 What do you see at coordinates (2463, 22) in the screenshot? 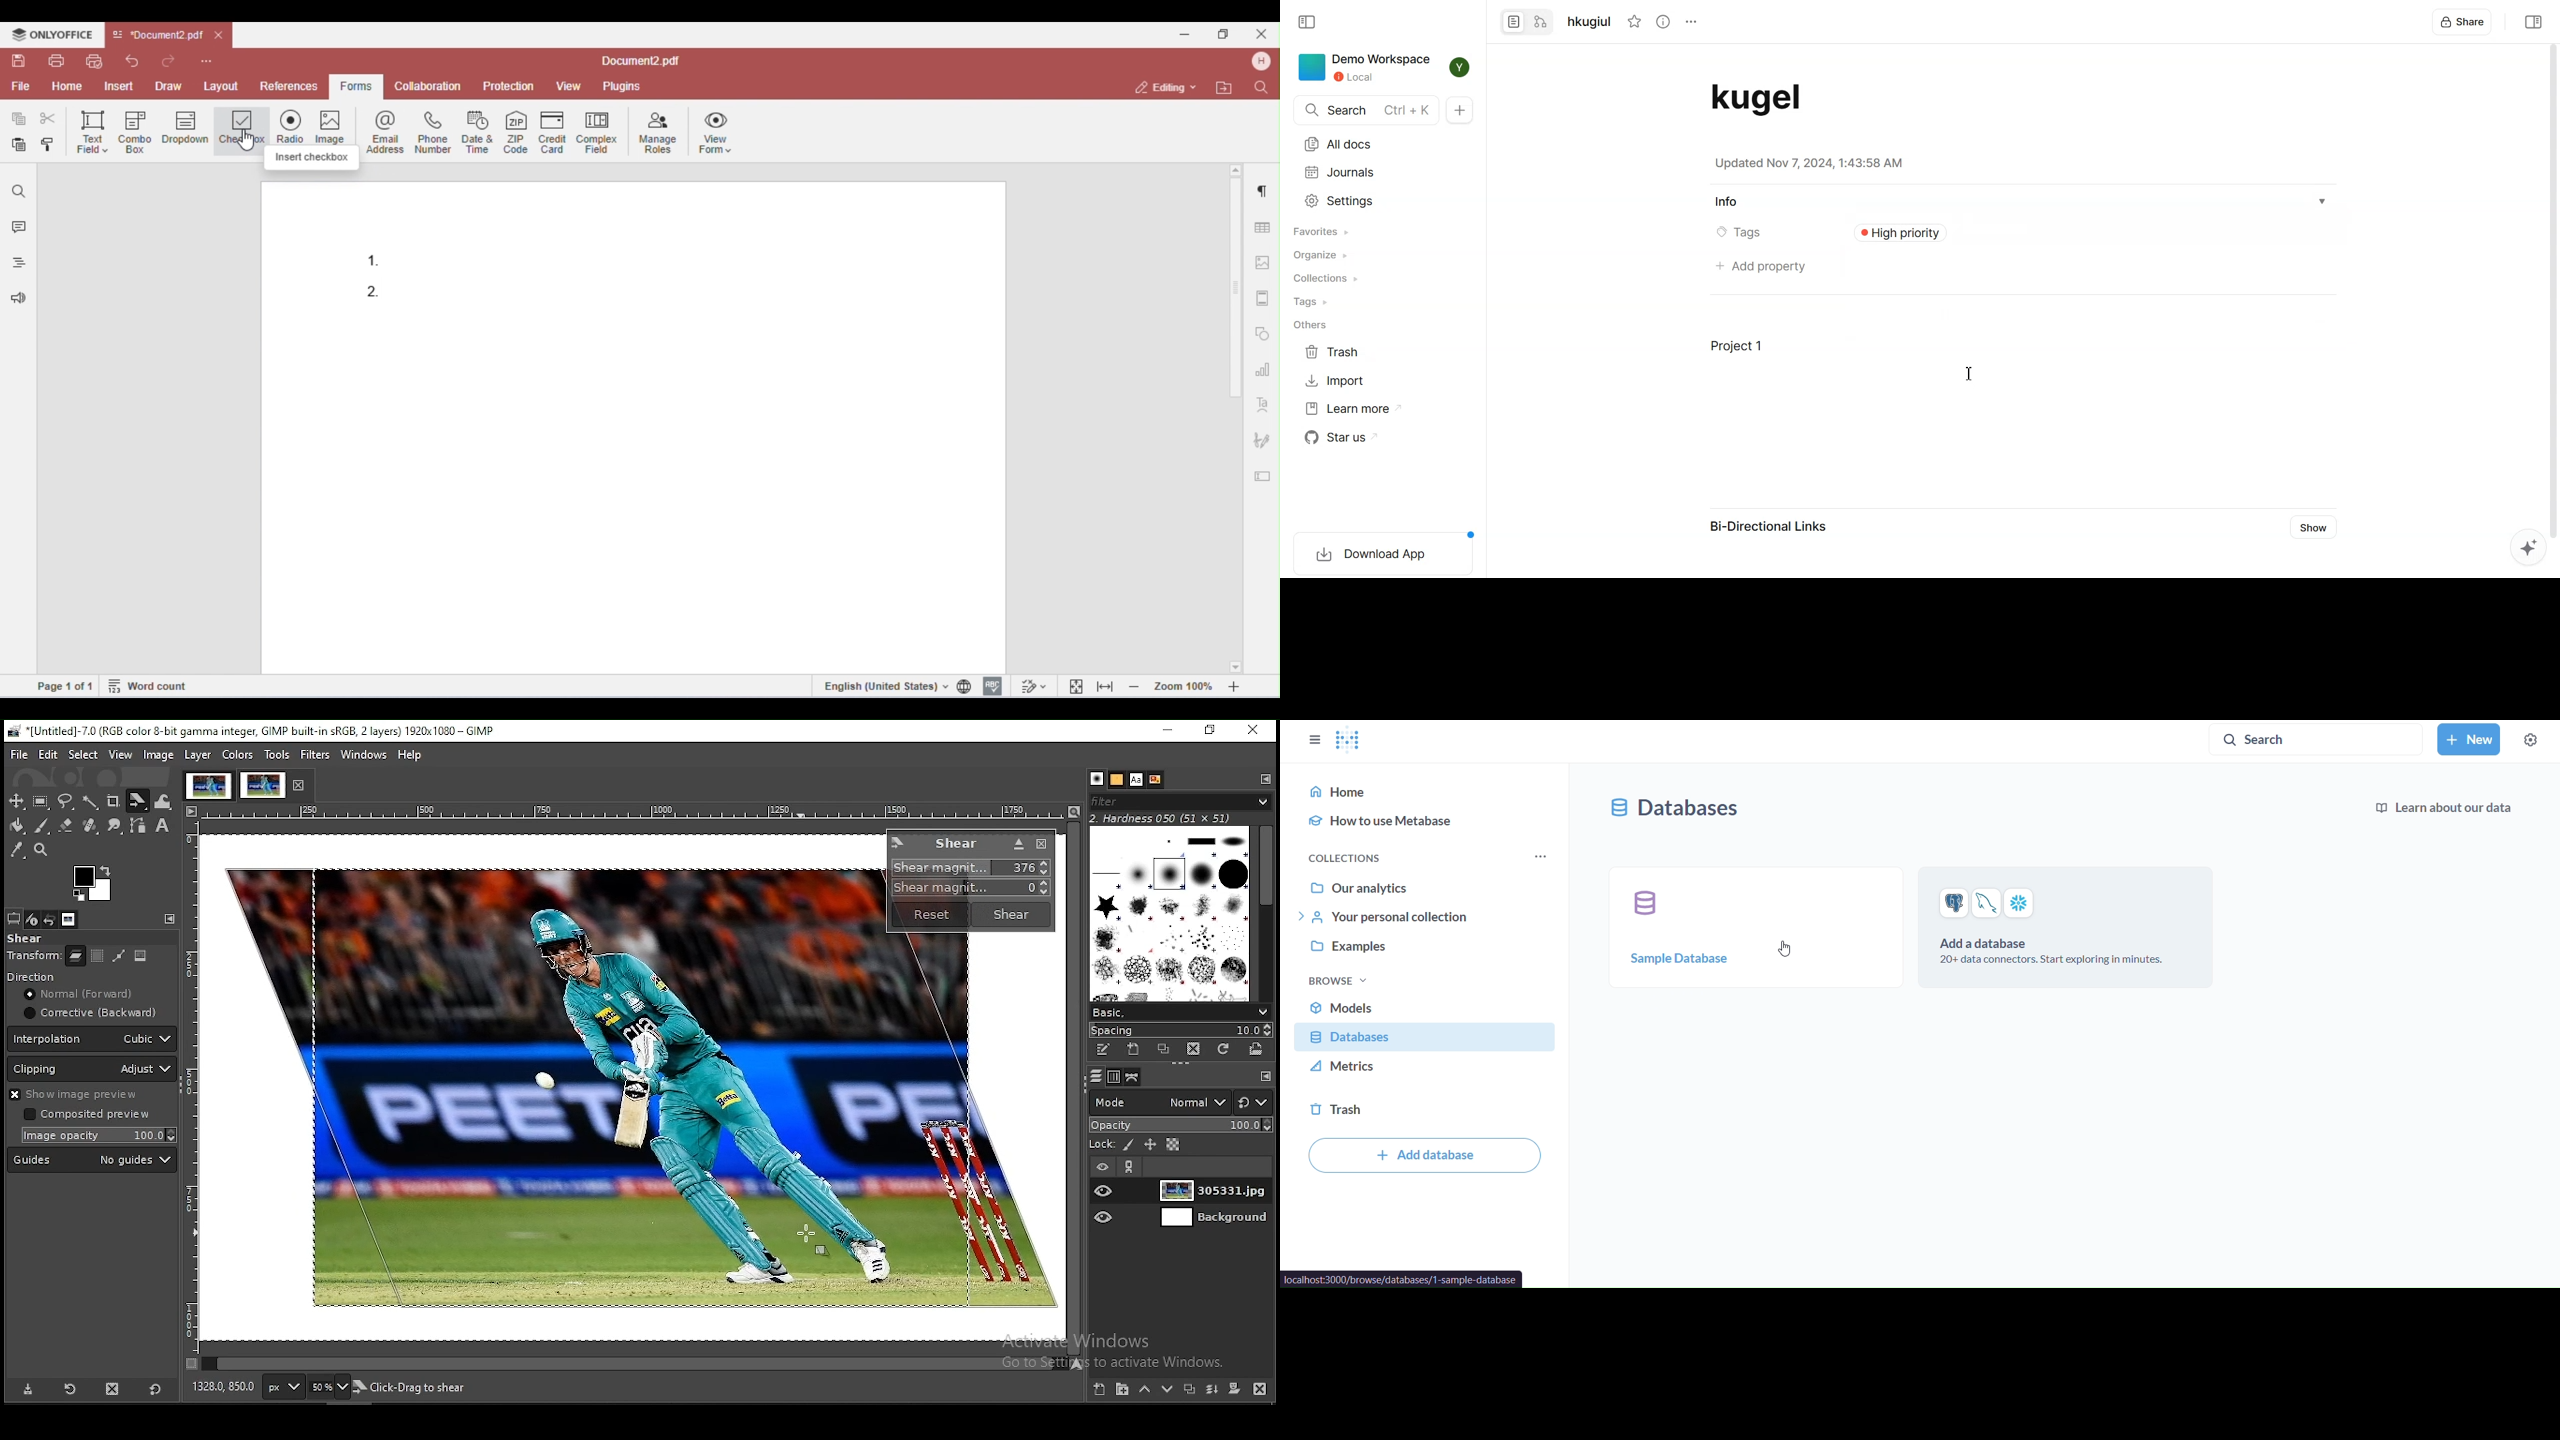
I see `Share` at bounding box center [2463, 22].